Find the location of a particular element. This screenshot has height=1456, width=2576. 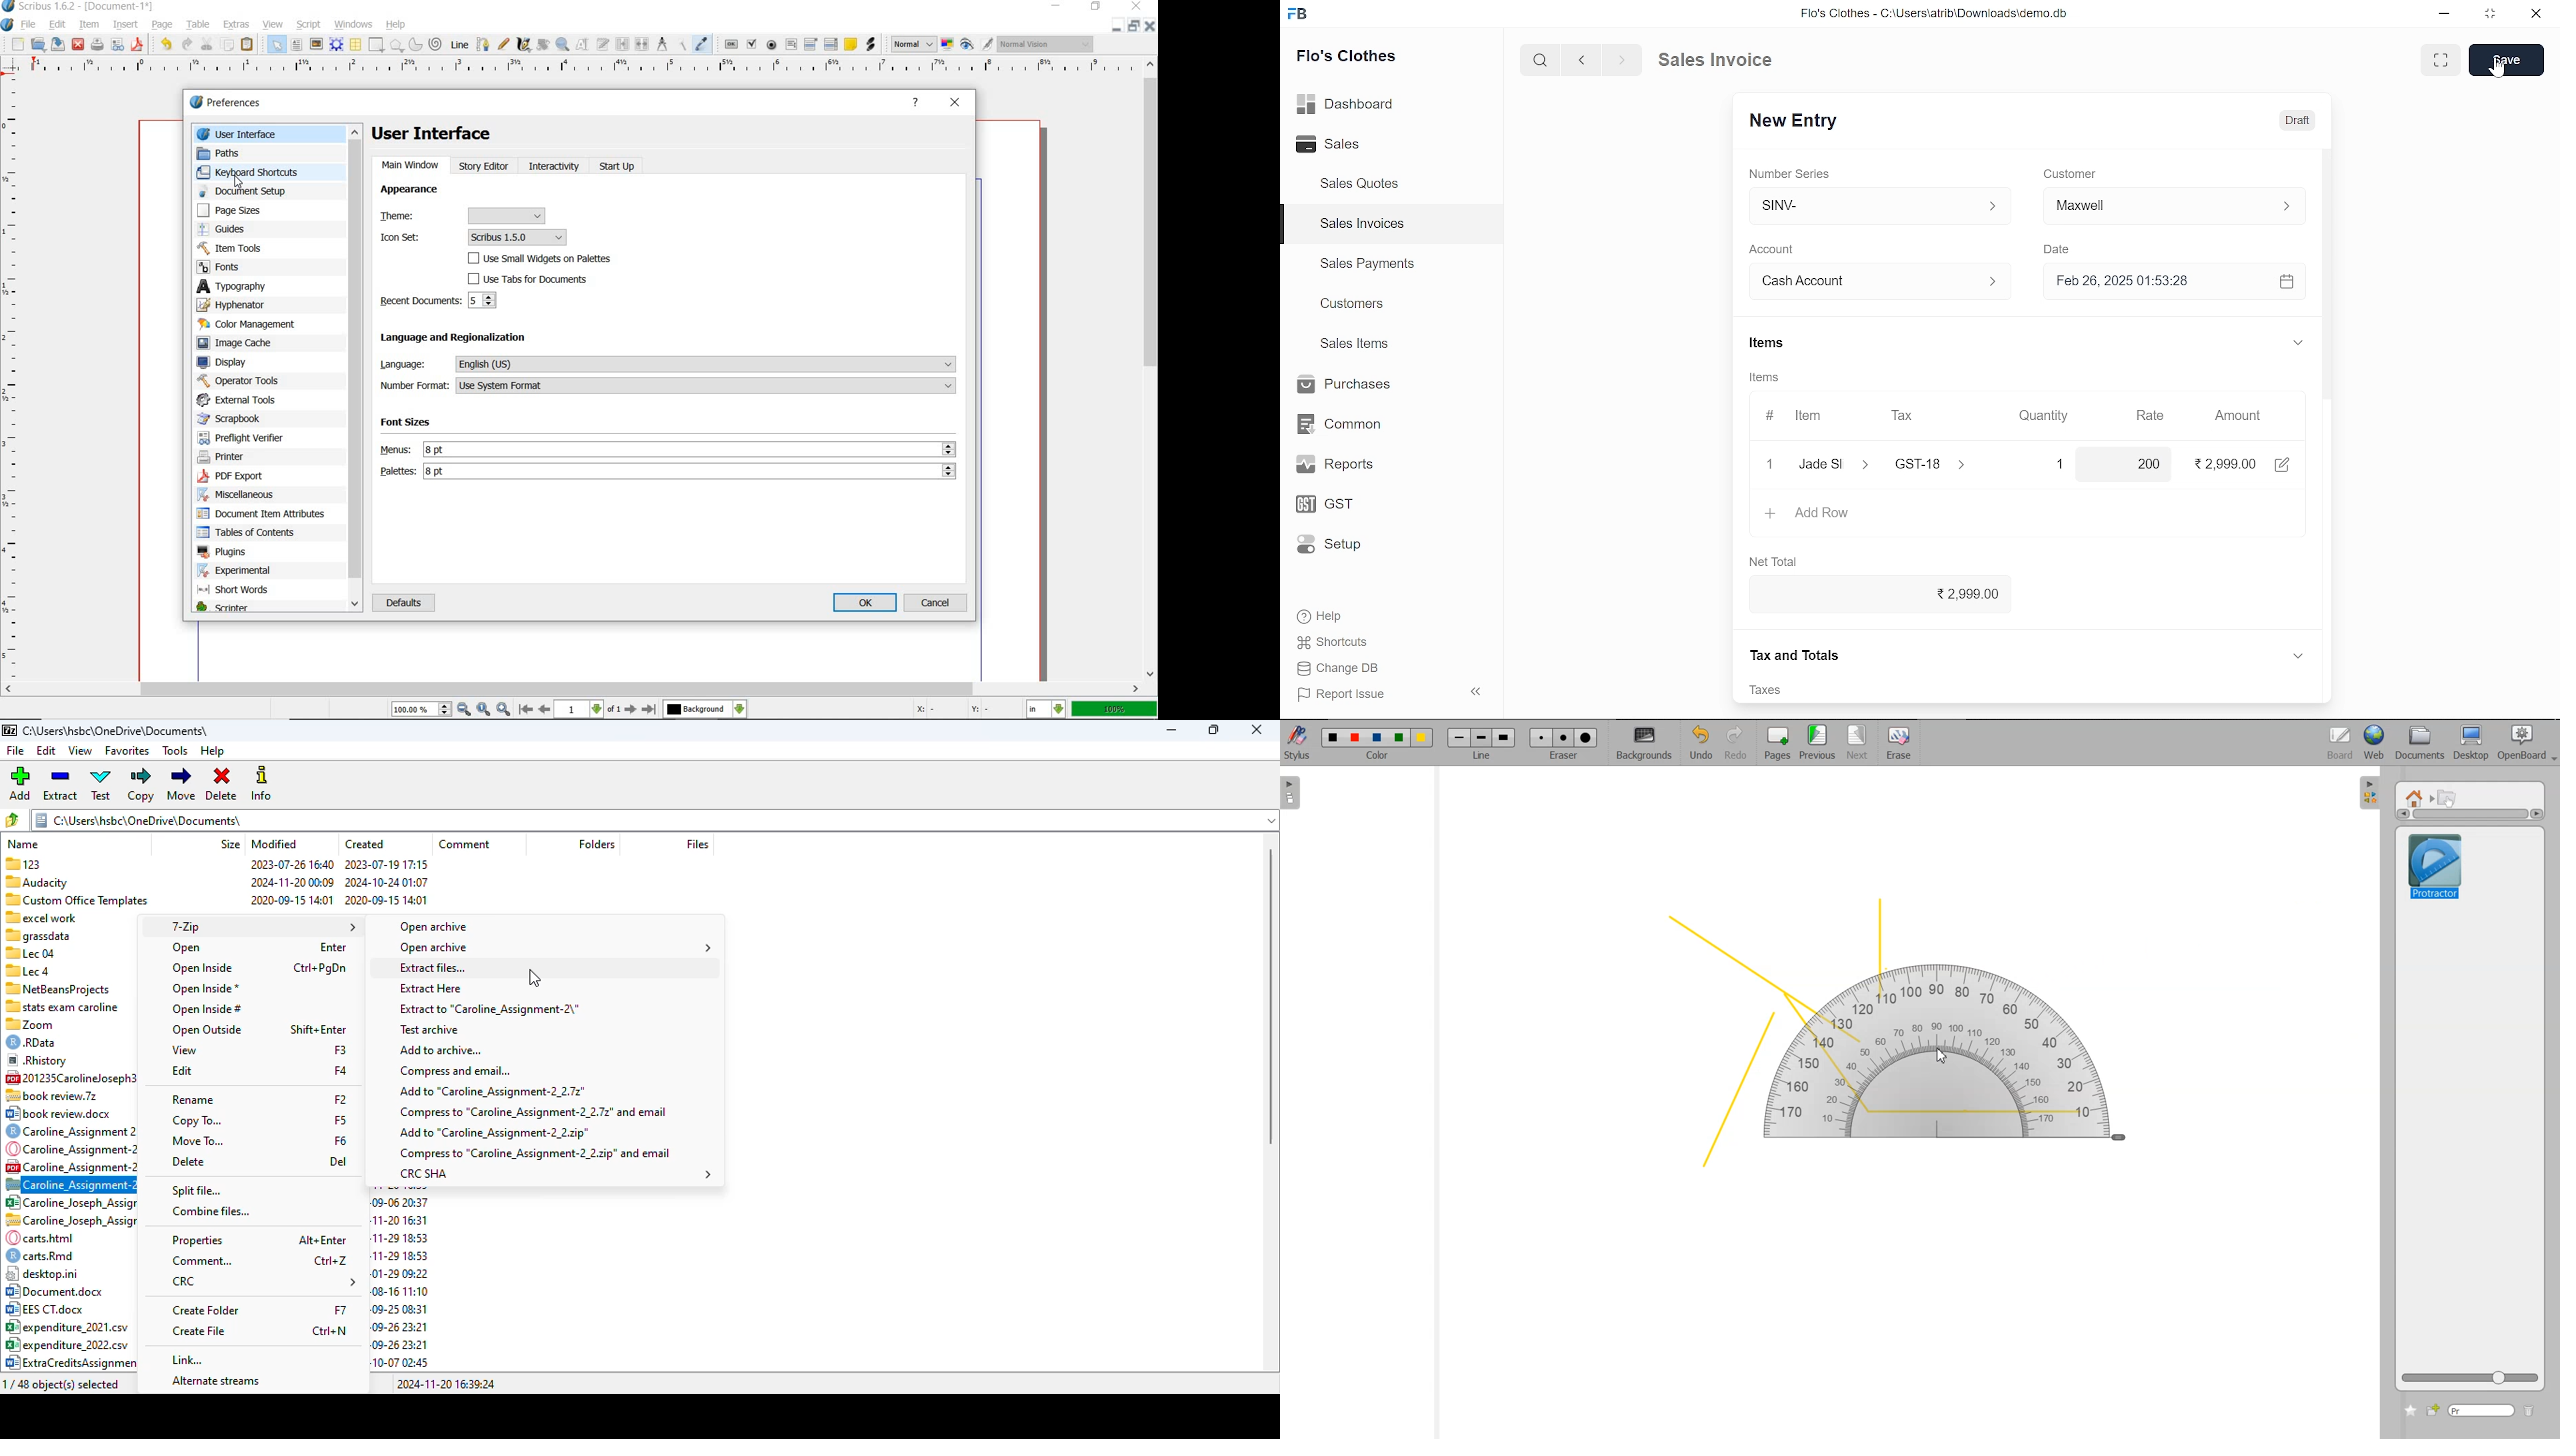

extras is located at coordinates (239, 25).